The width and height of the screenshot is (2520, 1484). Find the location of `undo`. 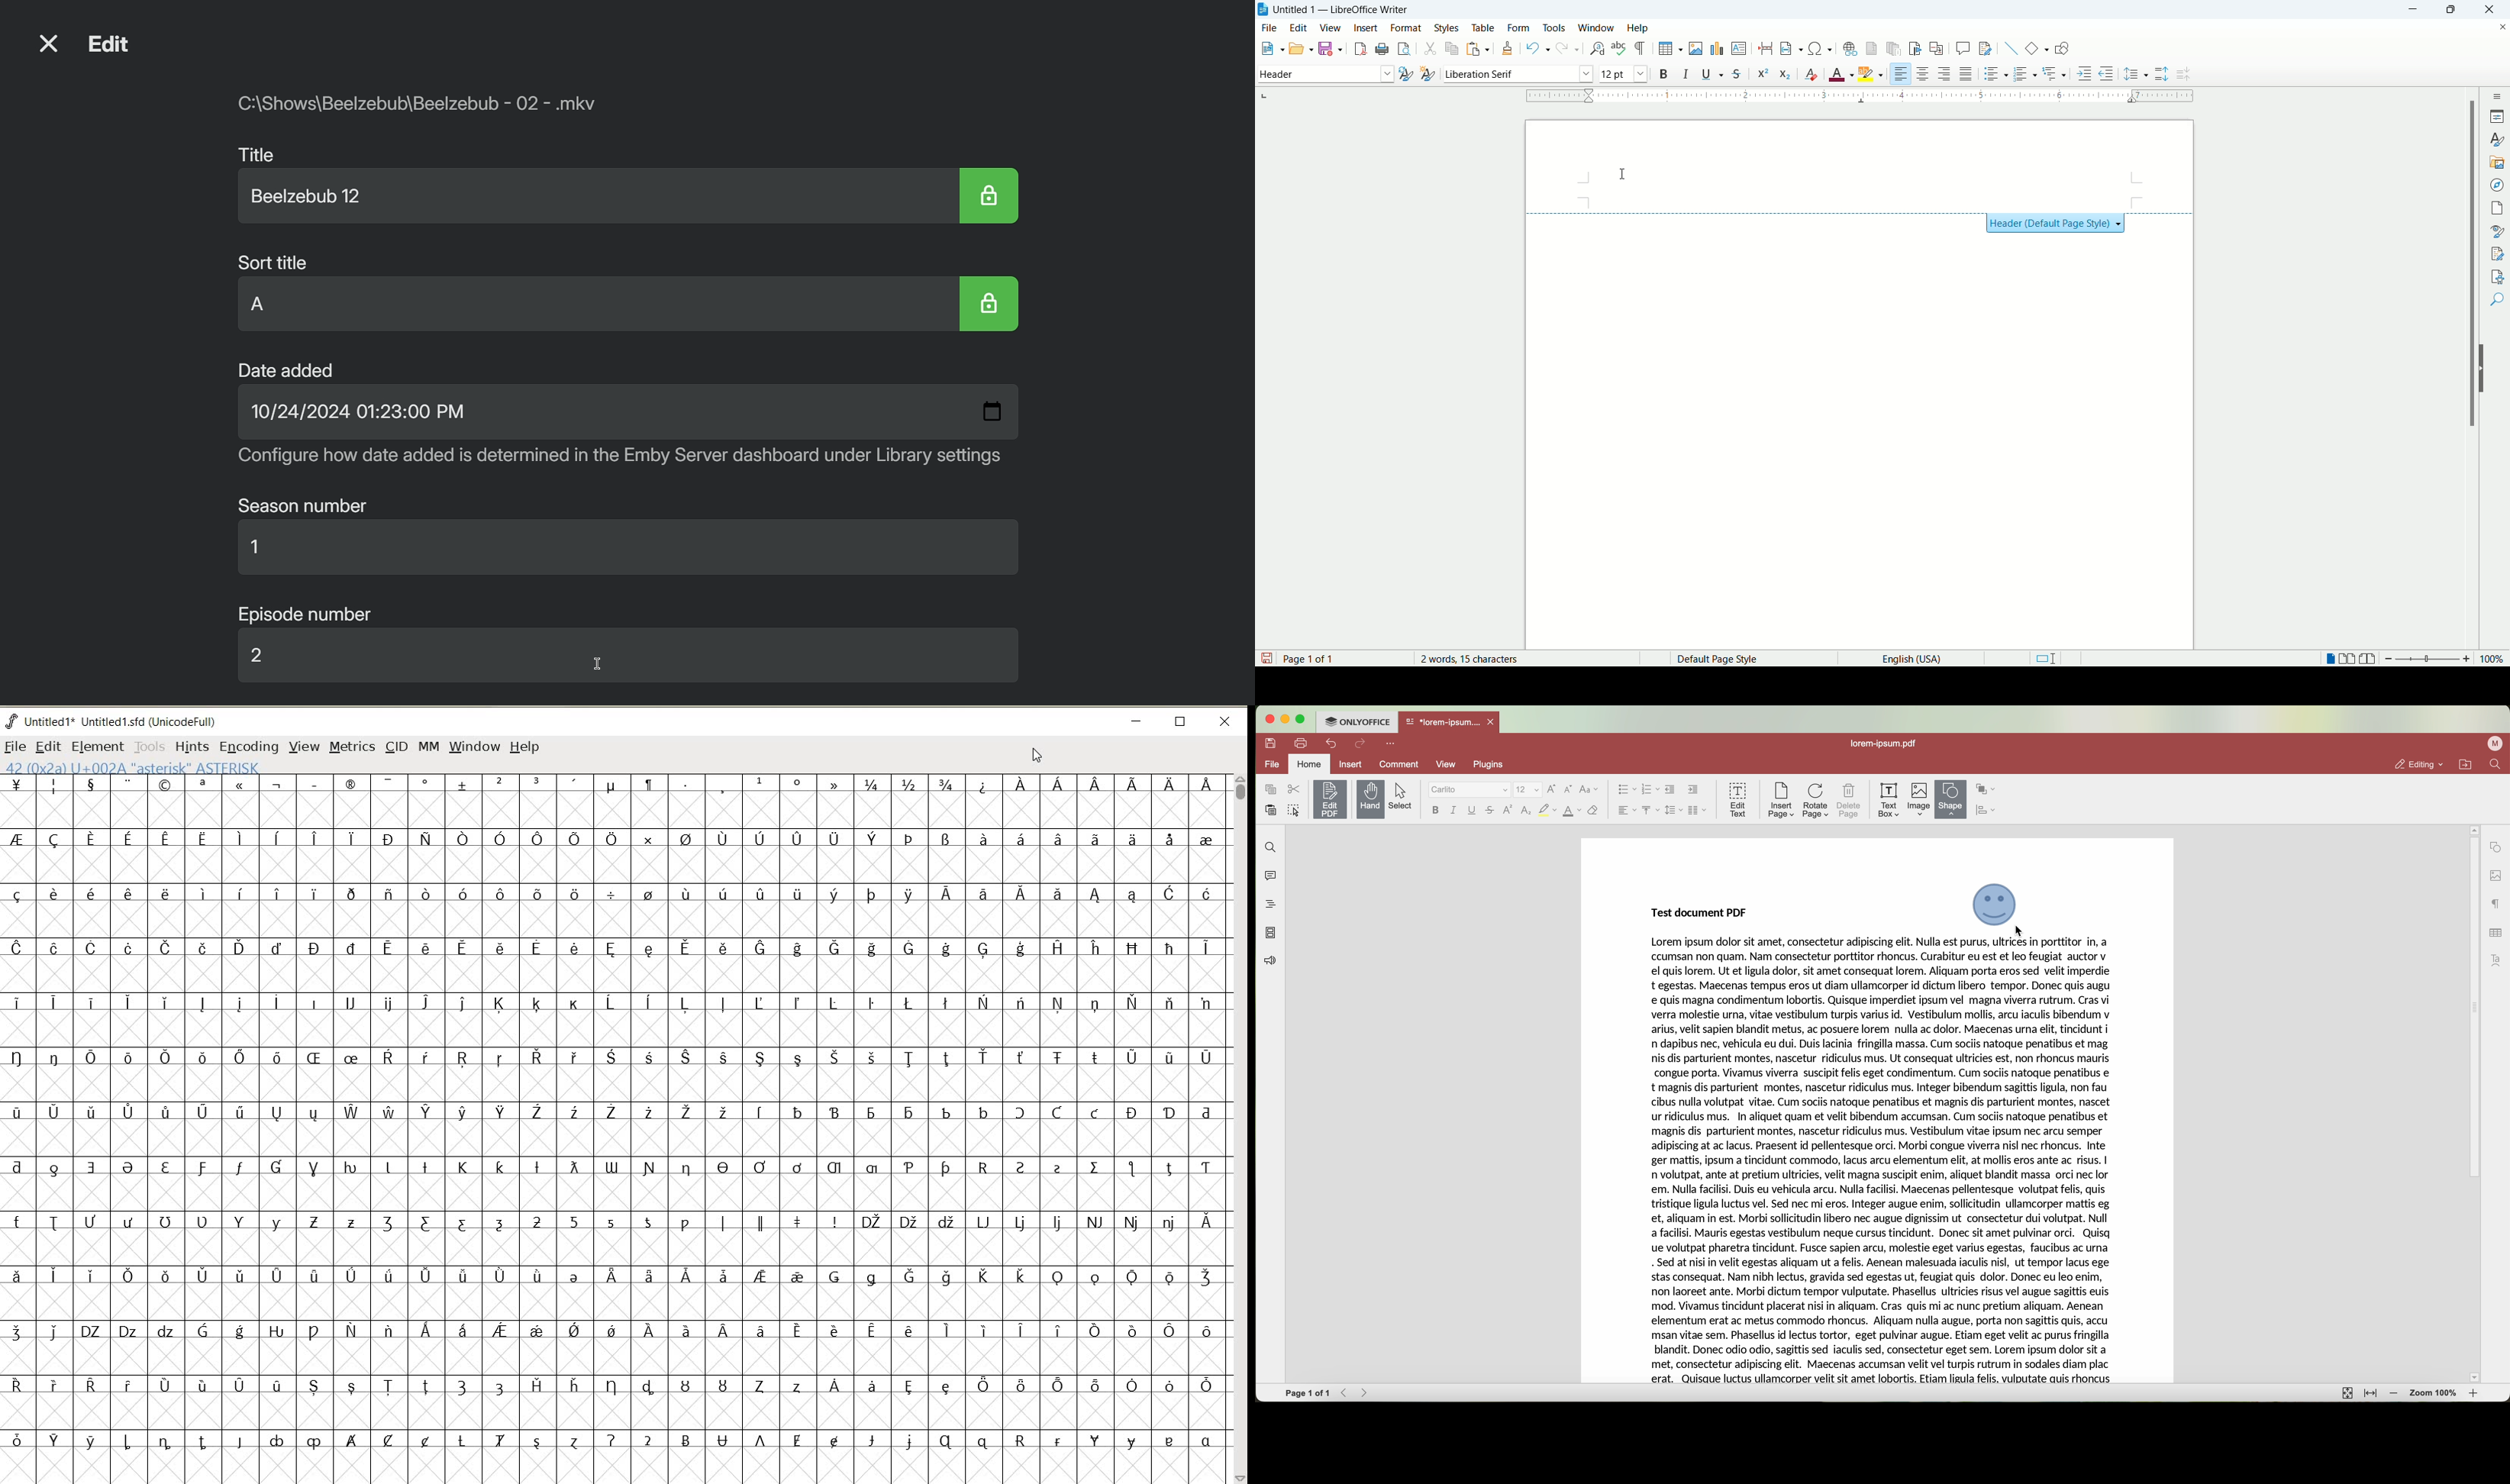

undo is located at coordinates (1333, 743).